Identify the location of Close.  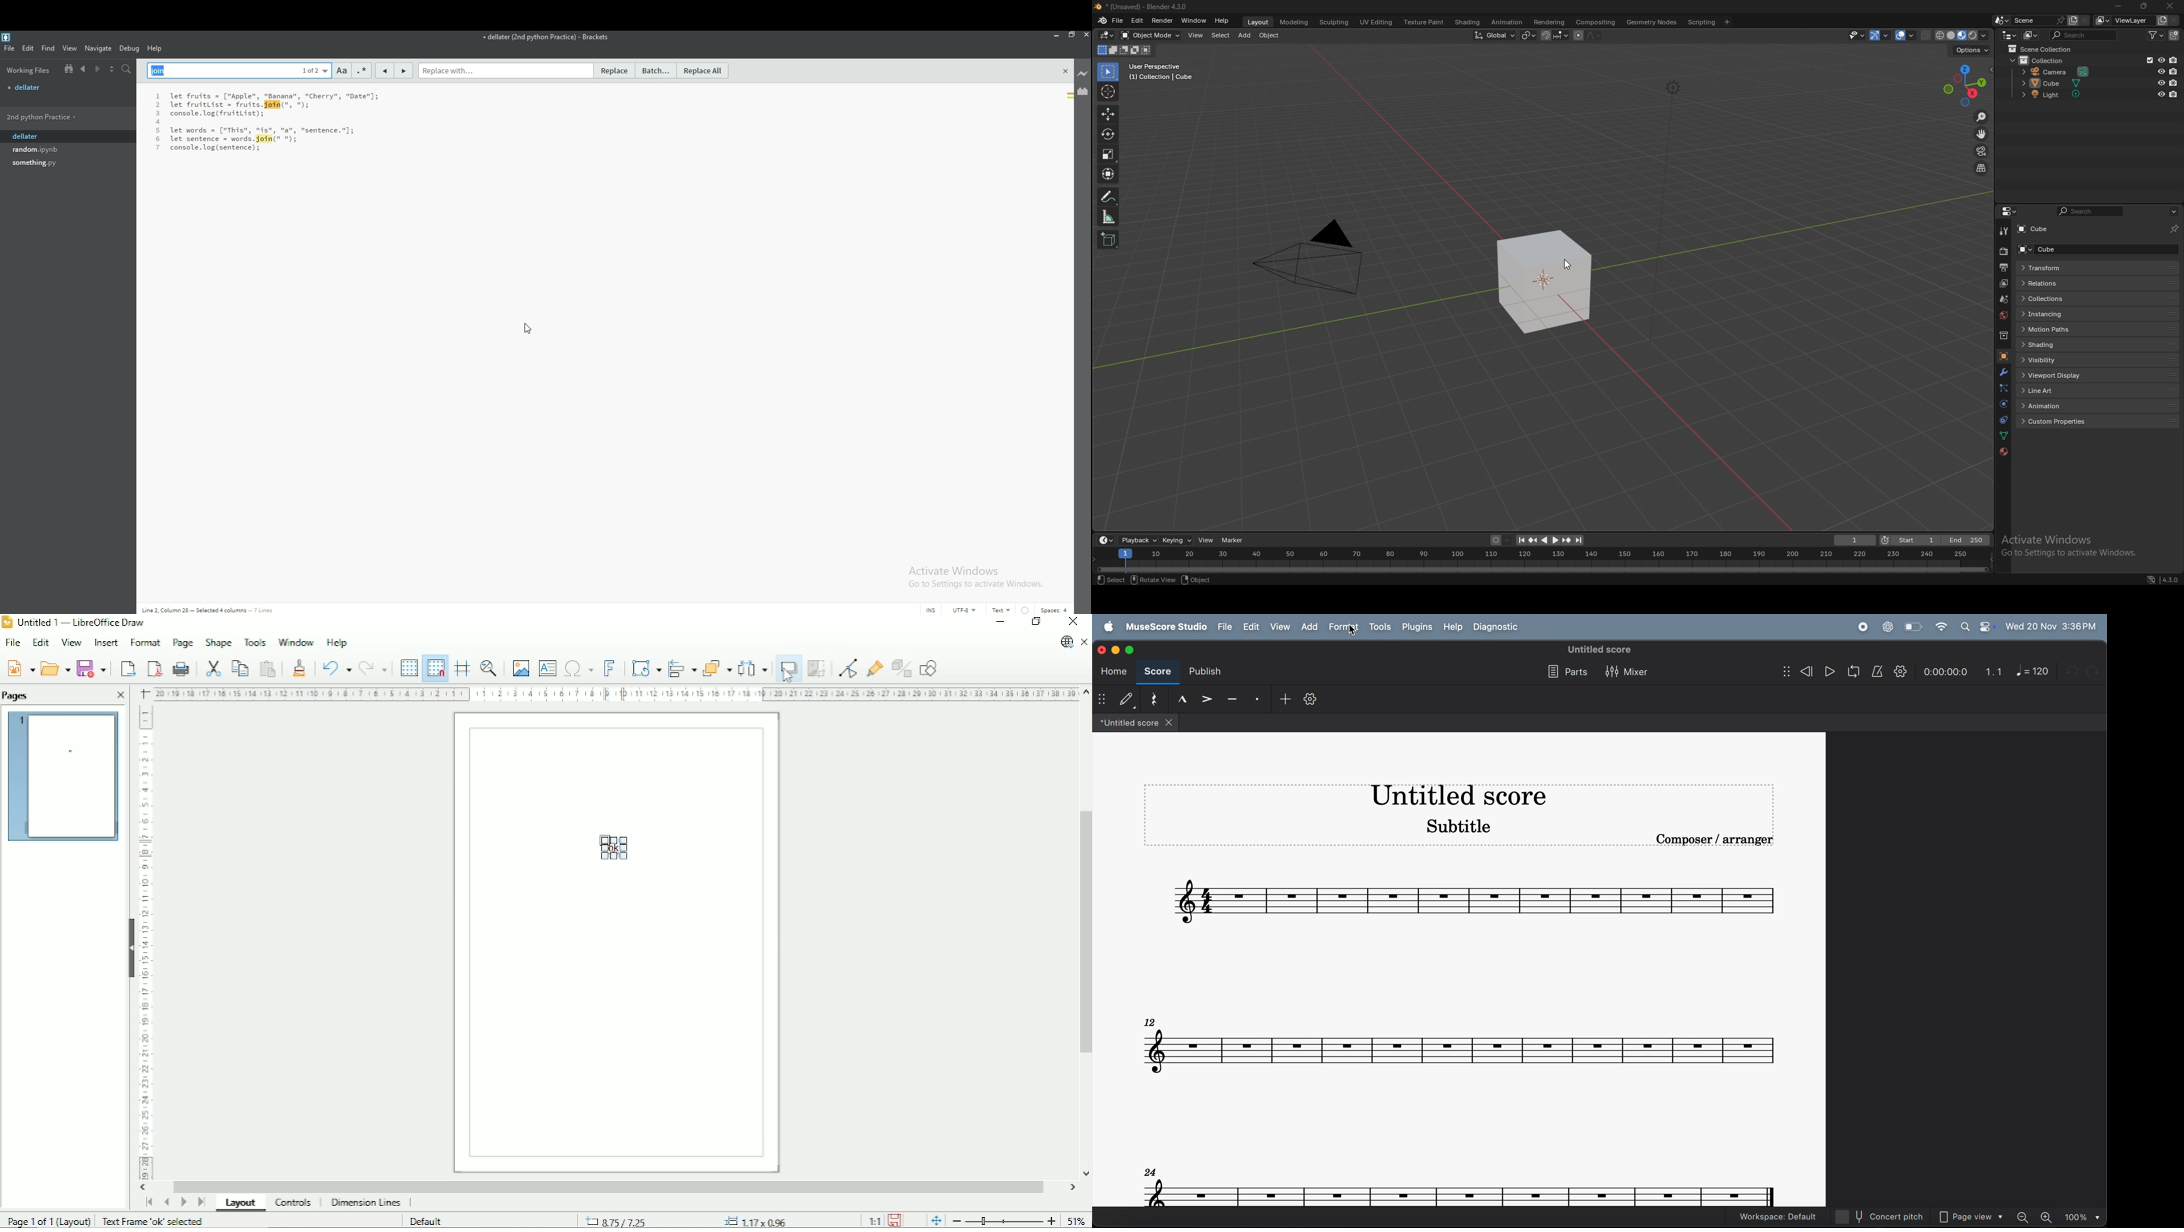
(120, 695).